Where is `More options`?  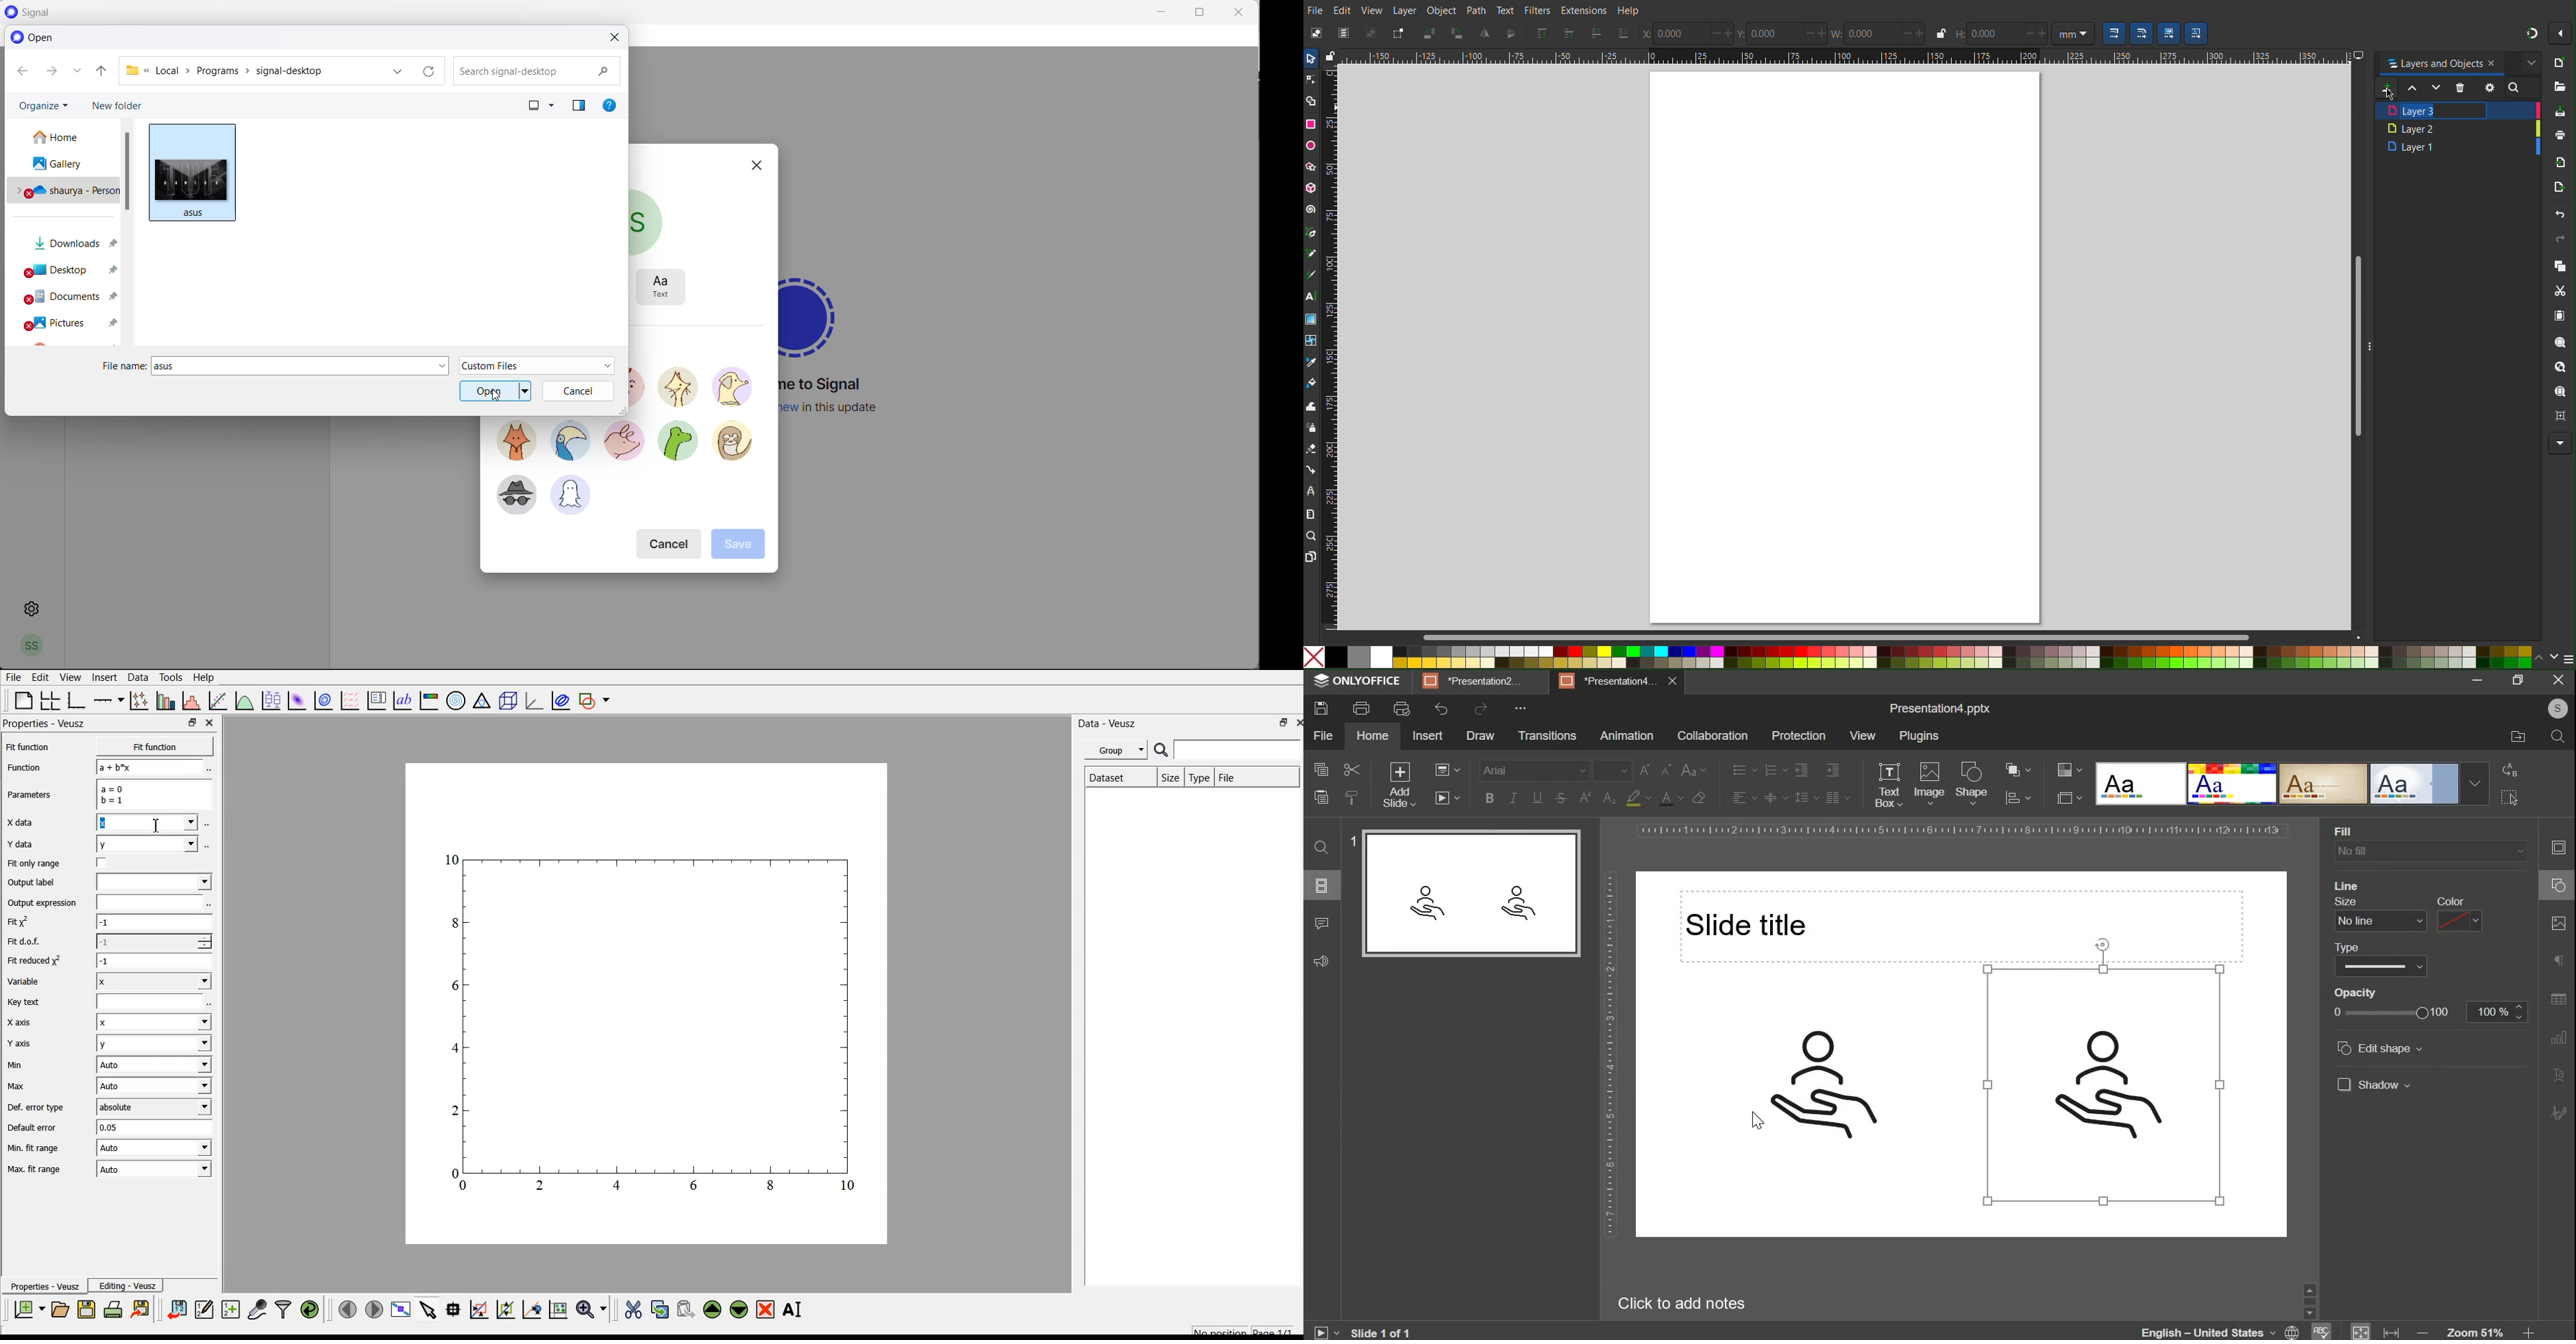
More options is located at coordinates (2560, 32).